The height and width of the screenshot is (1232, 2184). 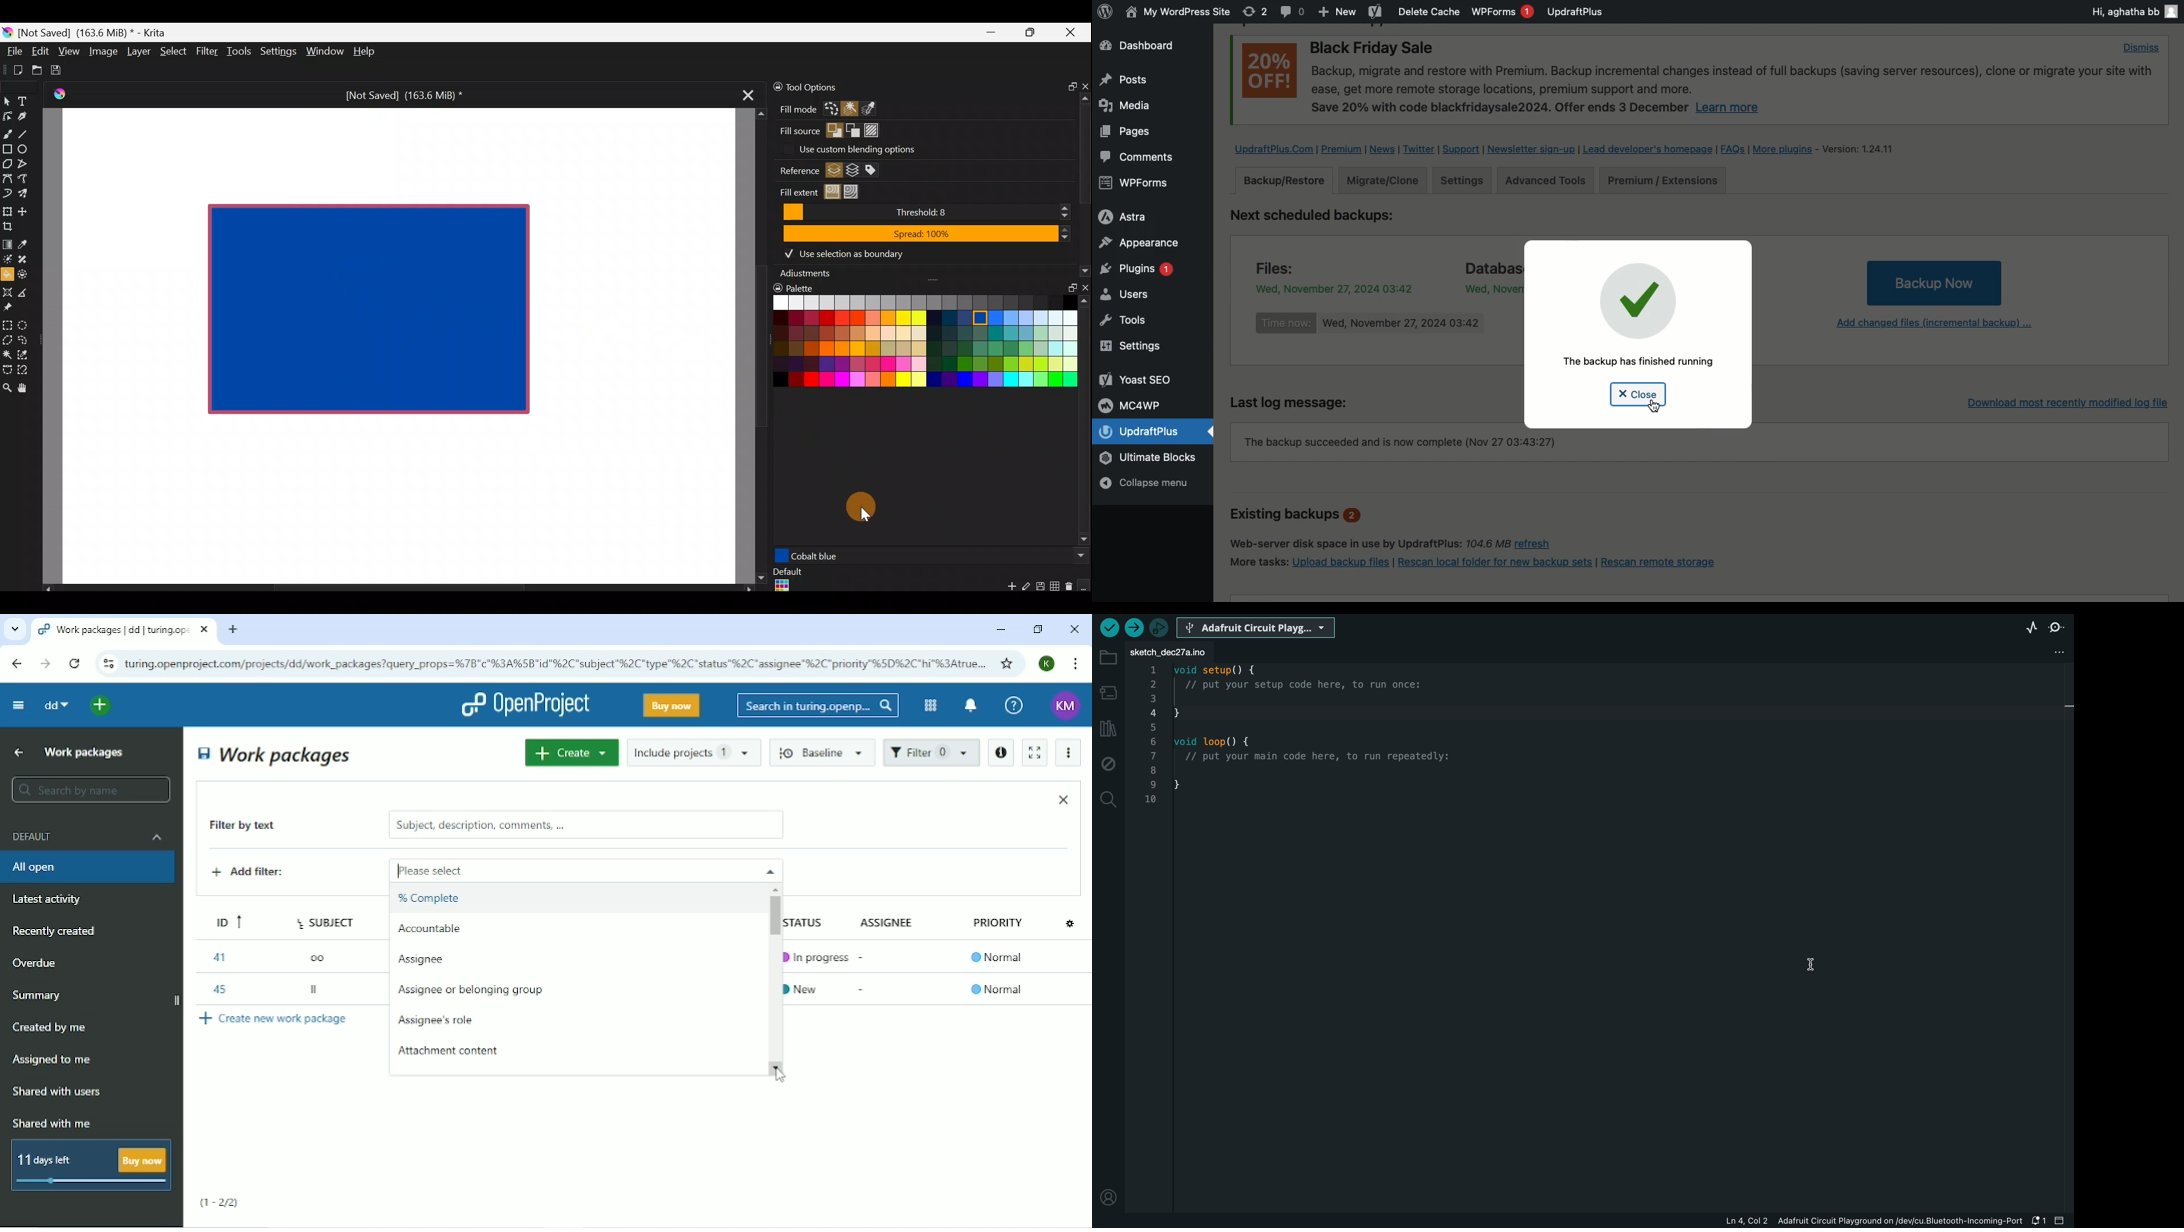 I want to click on Threshold, so click(x=923, y=212).